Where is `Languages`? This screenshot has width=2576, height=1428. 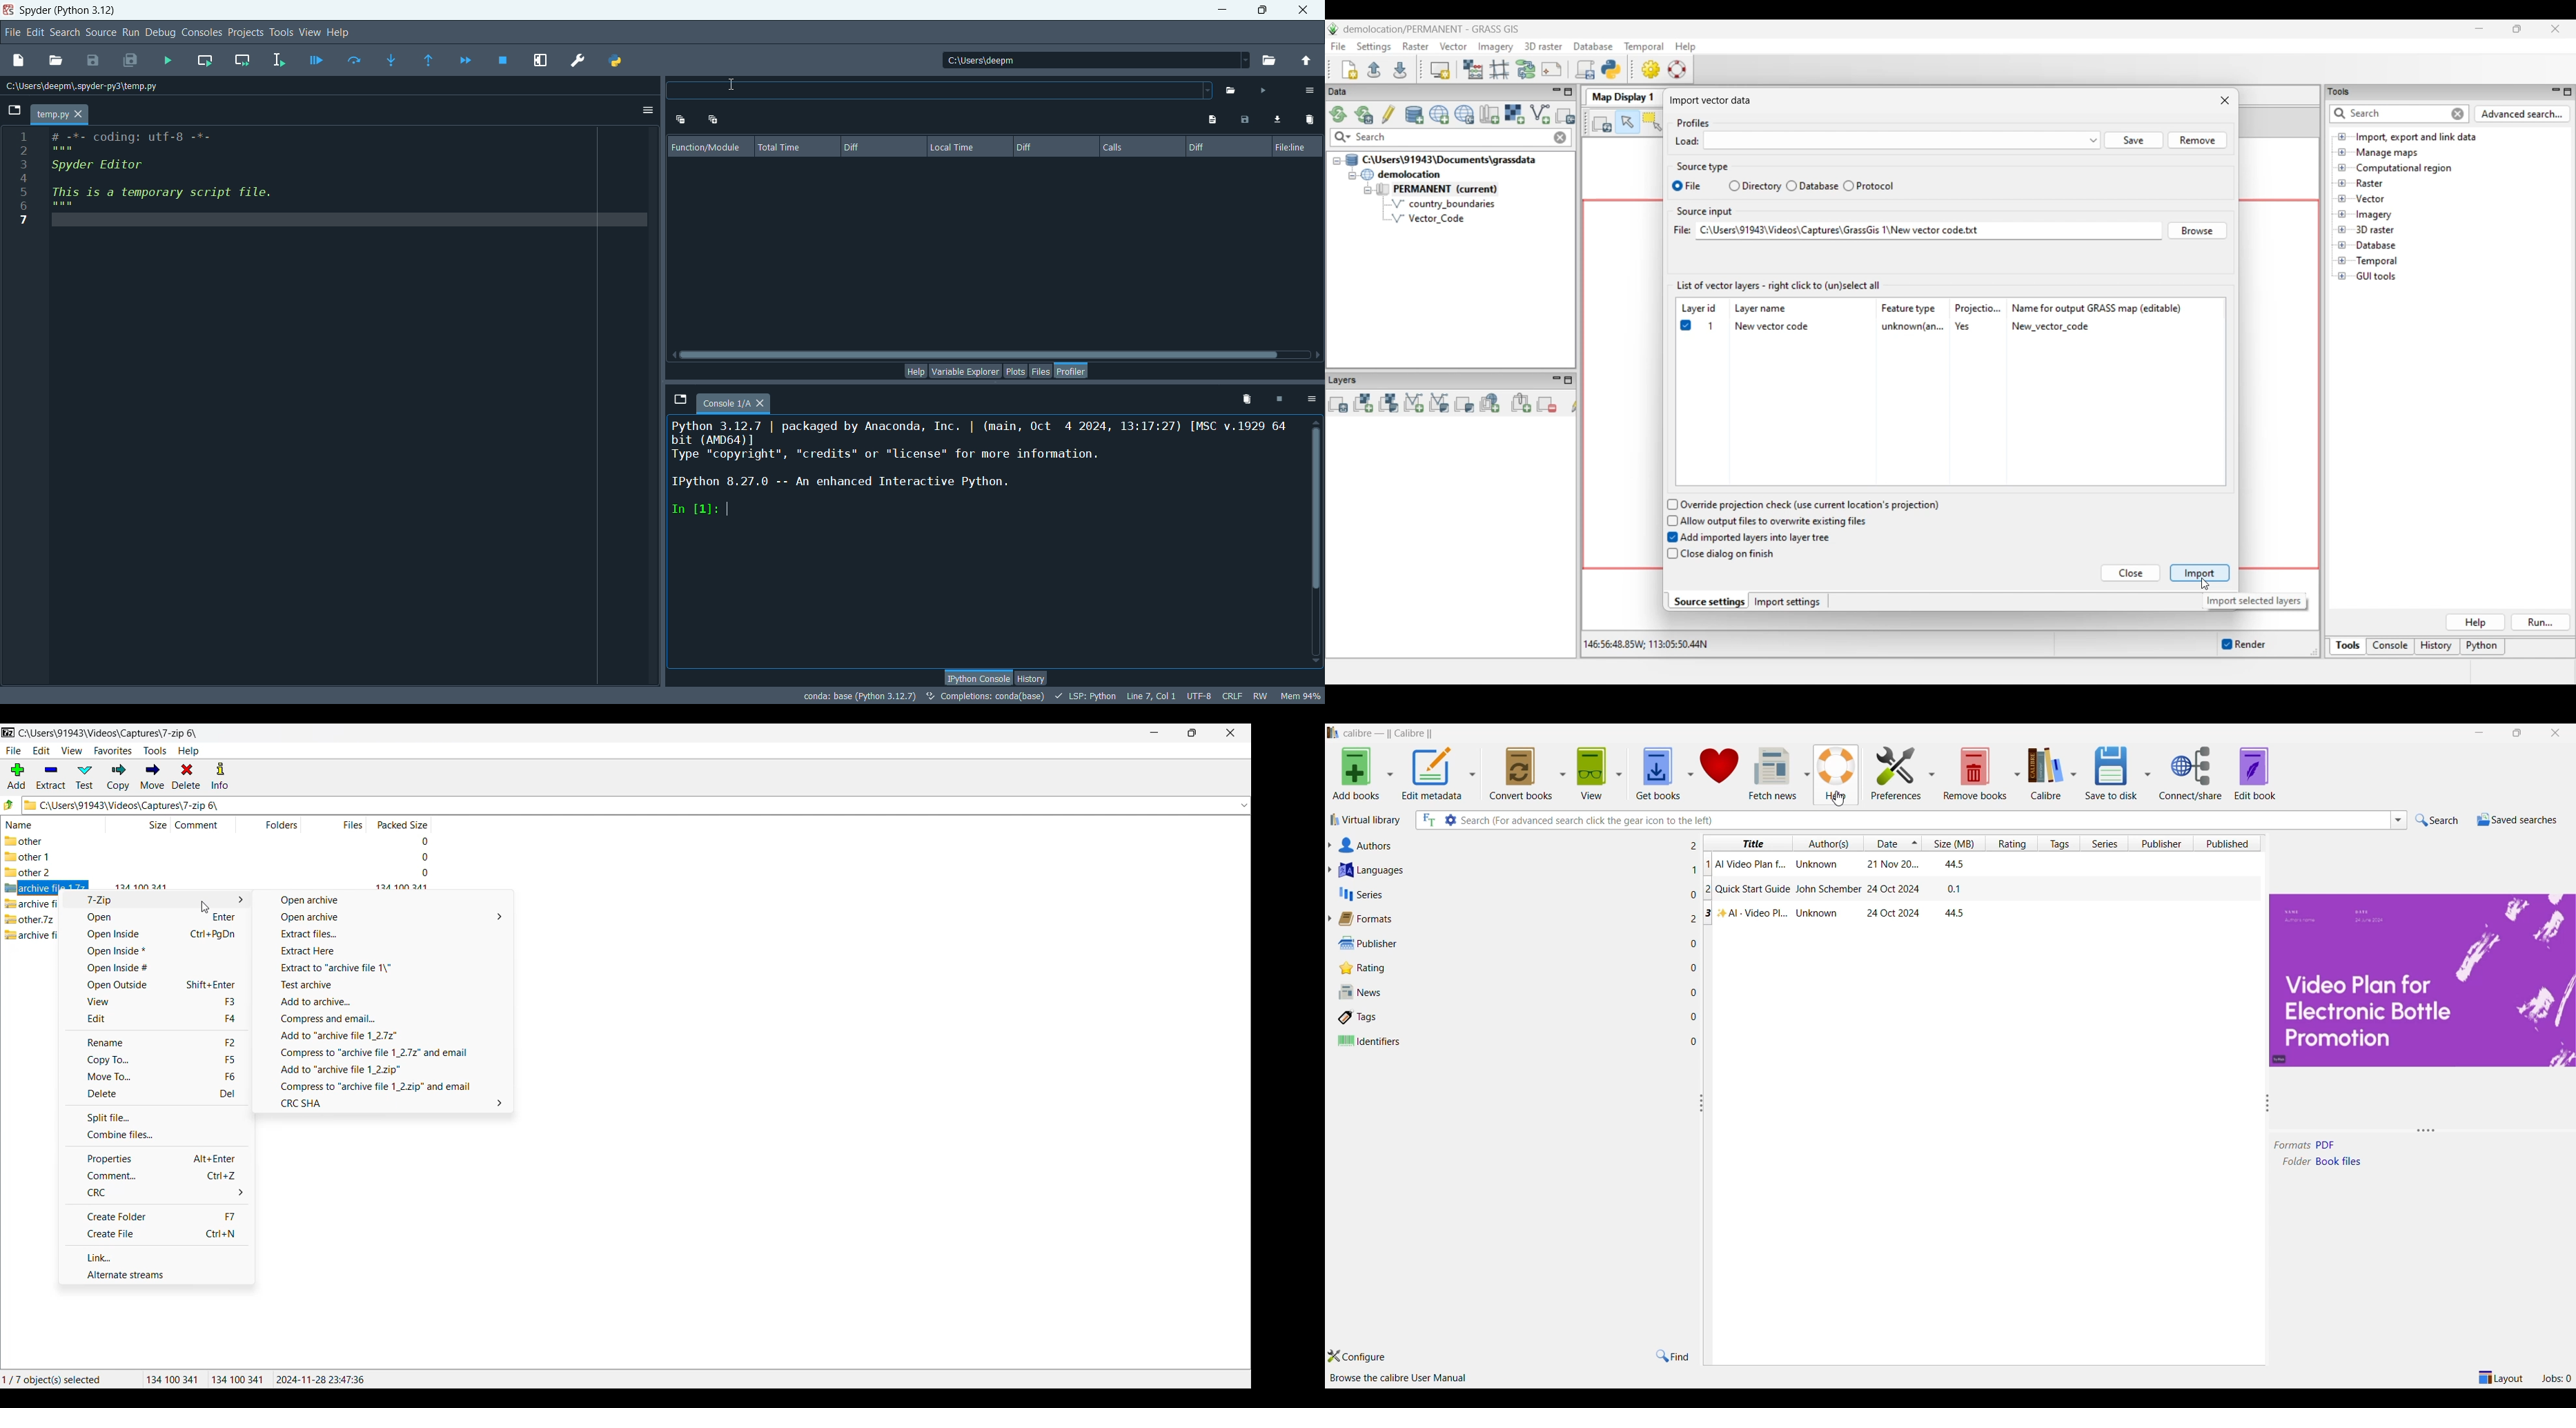 Languages is located at coordinates (1508, 870).